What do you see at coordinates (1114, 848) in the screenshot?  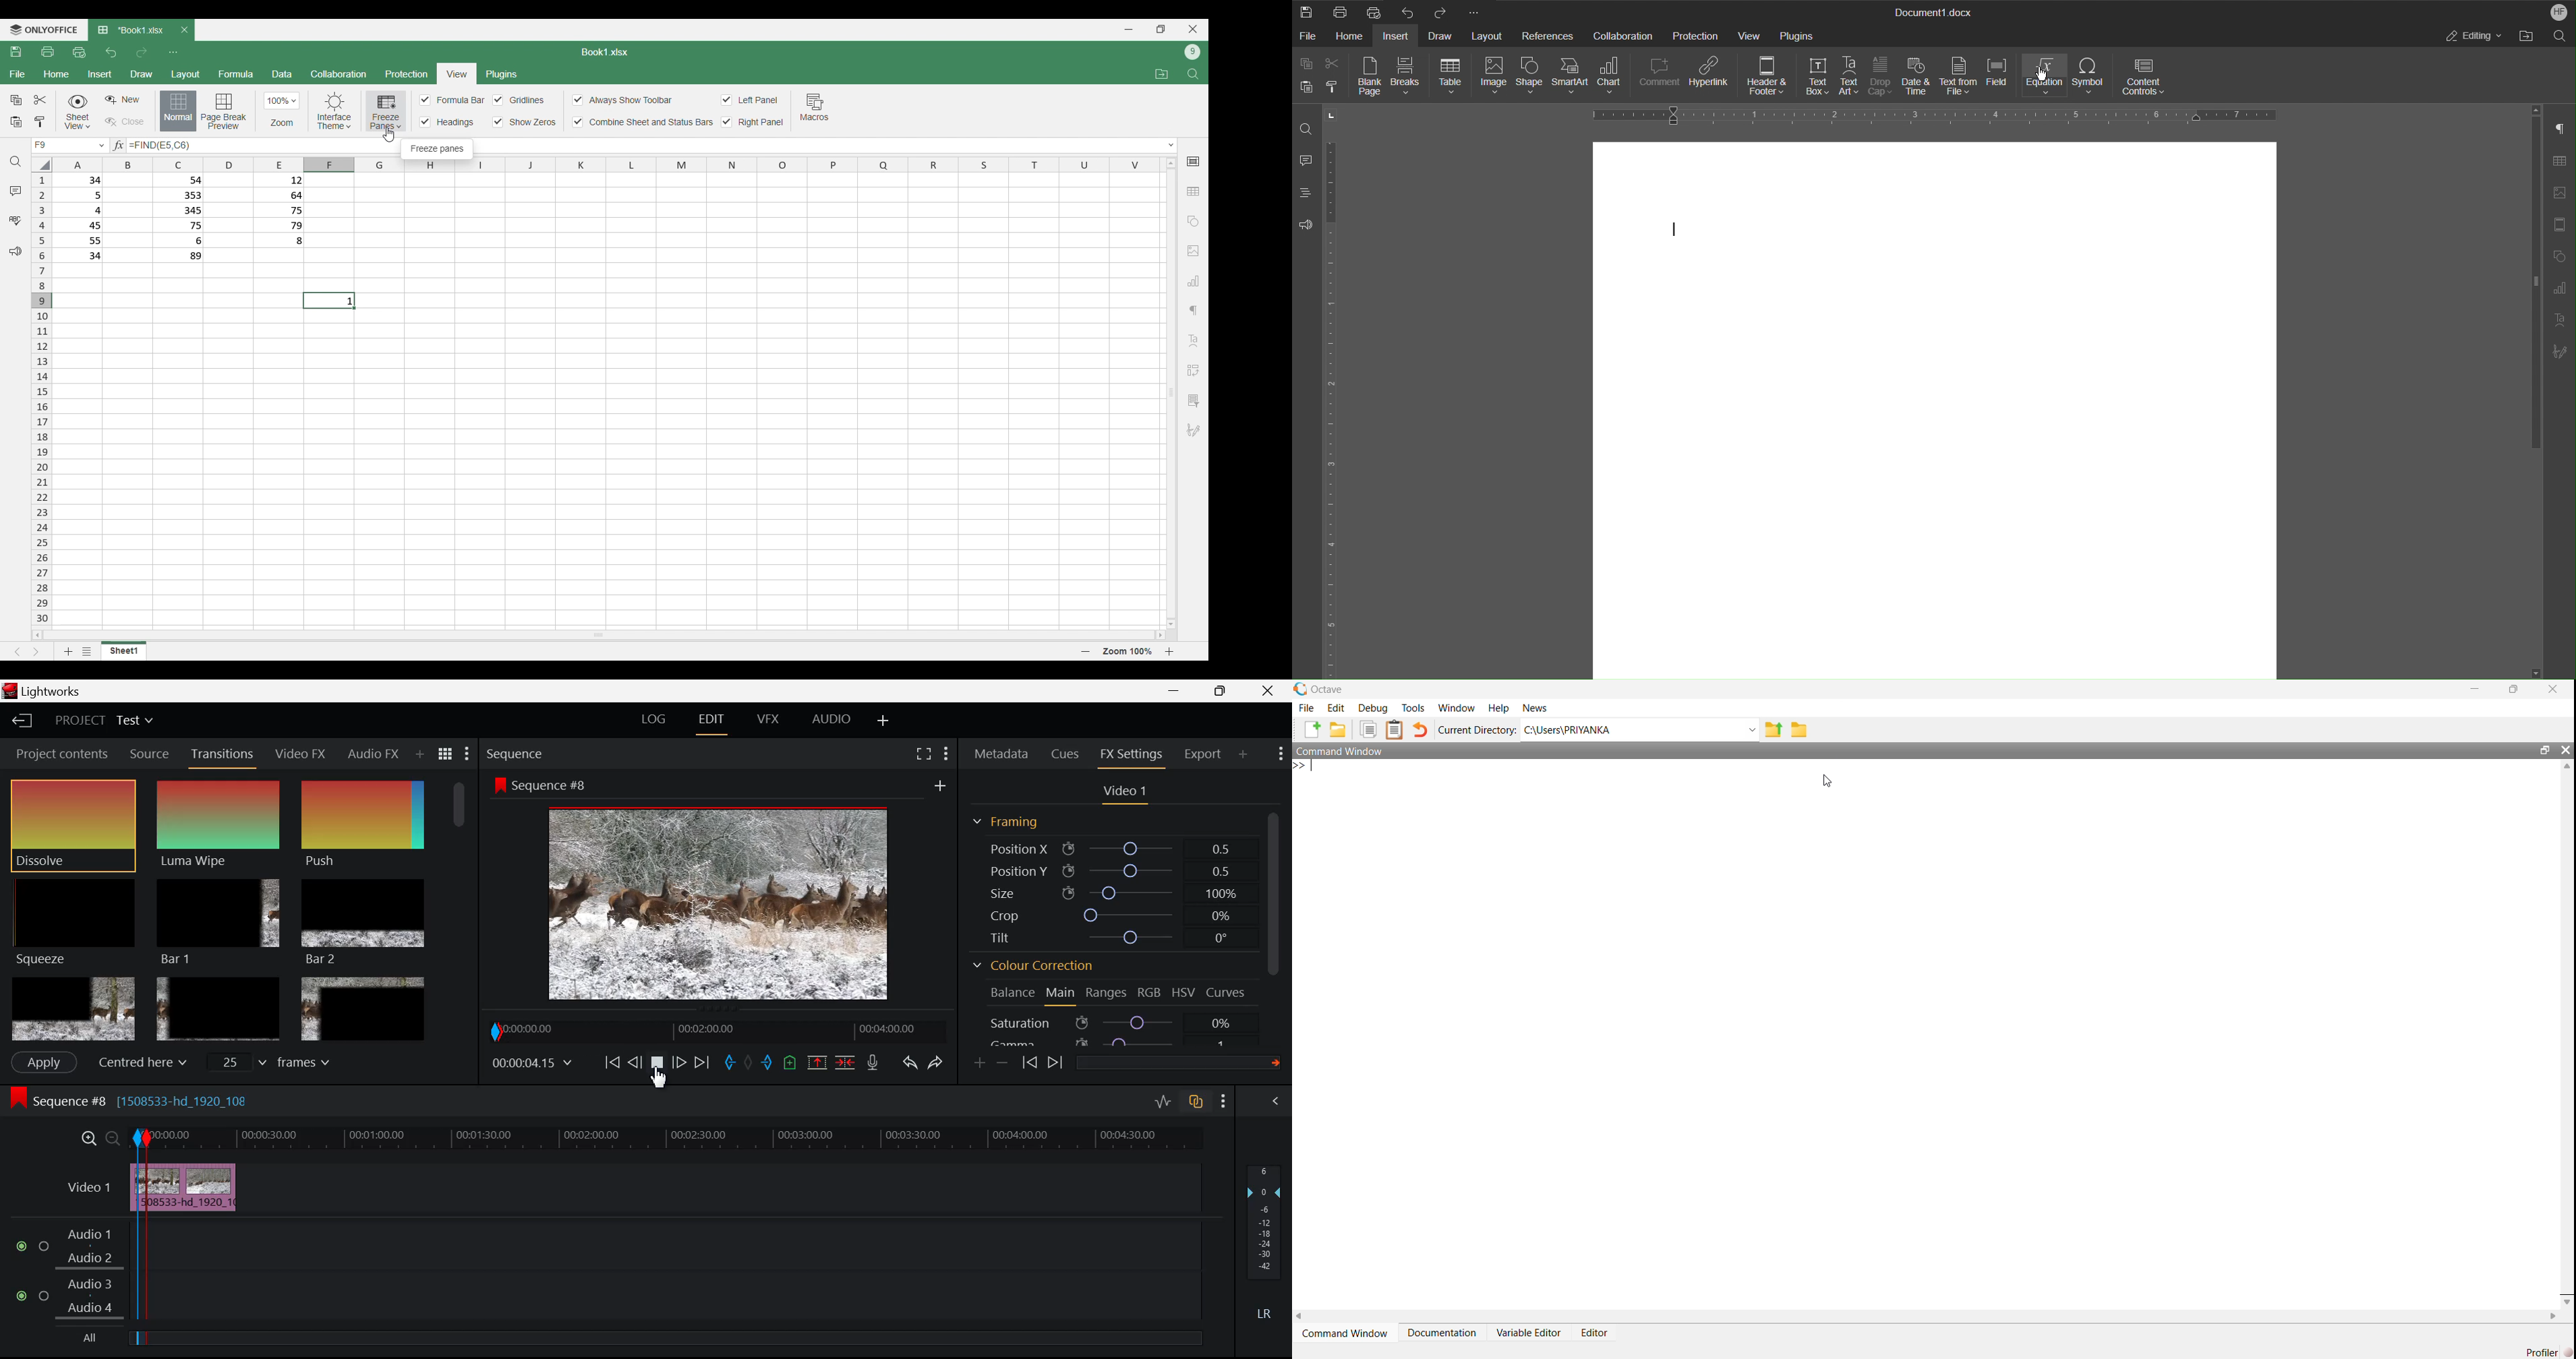 I see `Position X` at bounding box center [1114, 848].